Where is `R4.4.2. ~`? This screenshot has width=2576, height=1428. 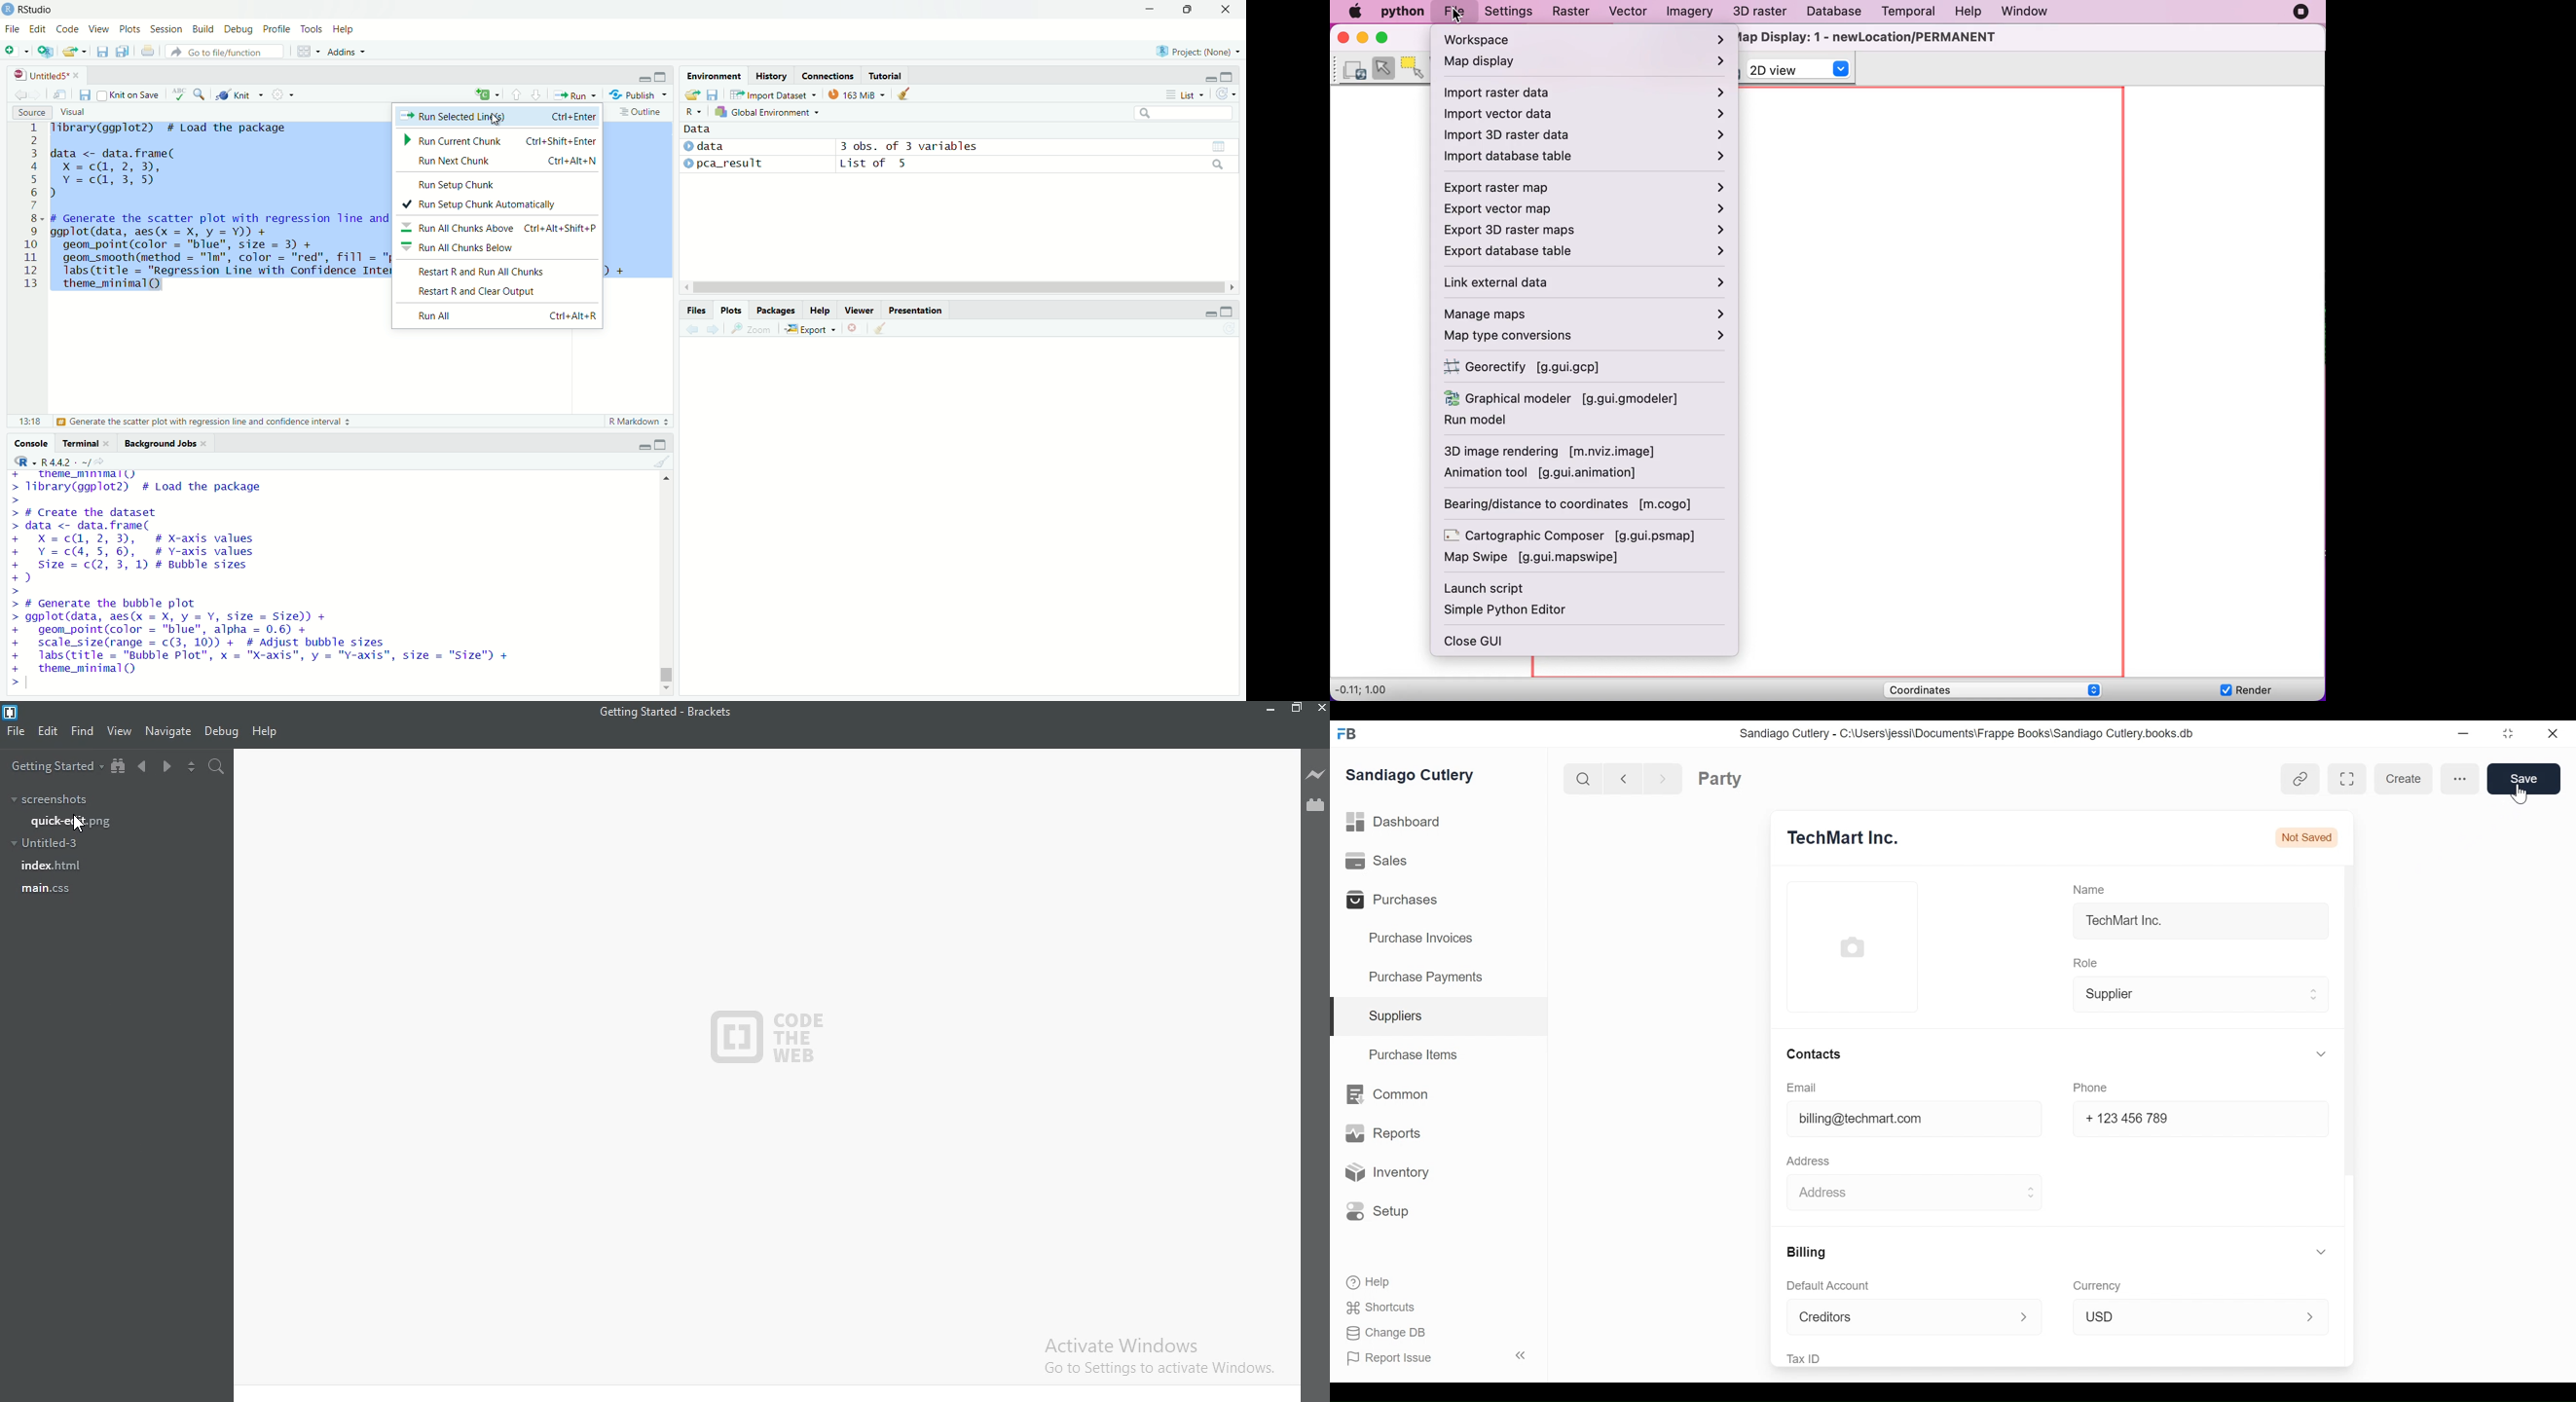
R4.4.2. ~ is located at coordinates (64, 461).